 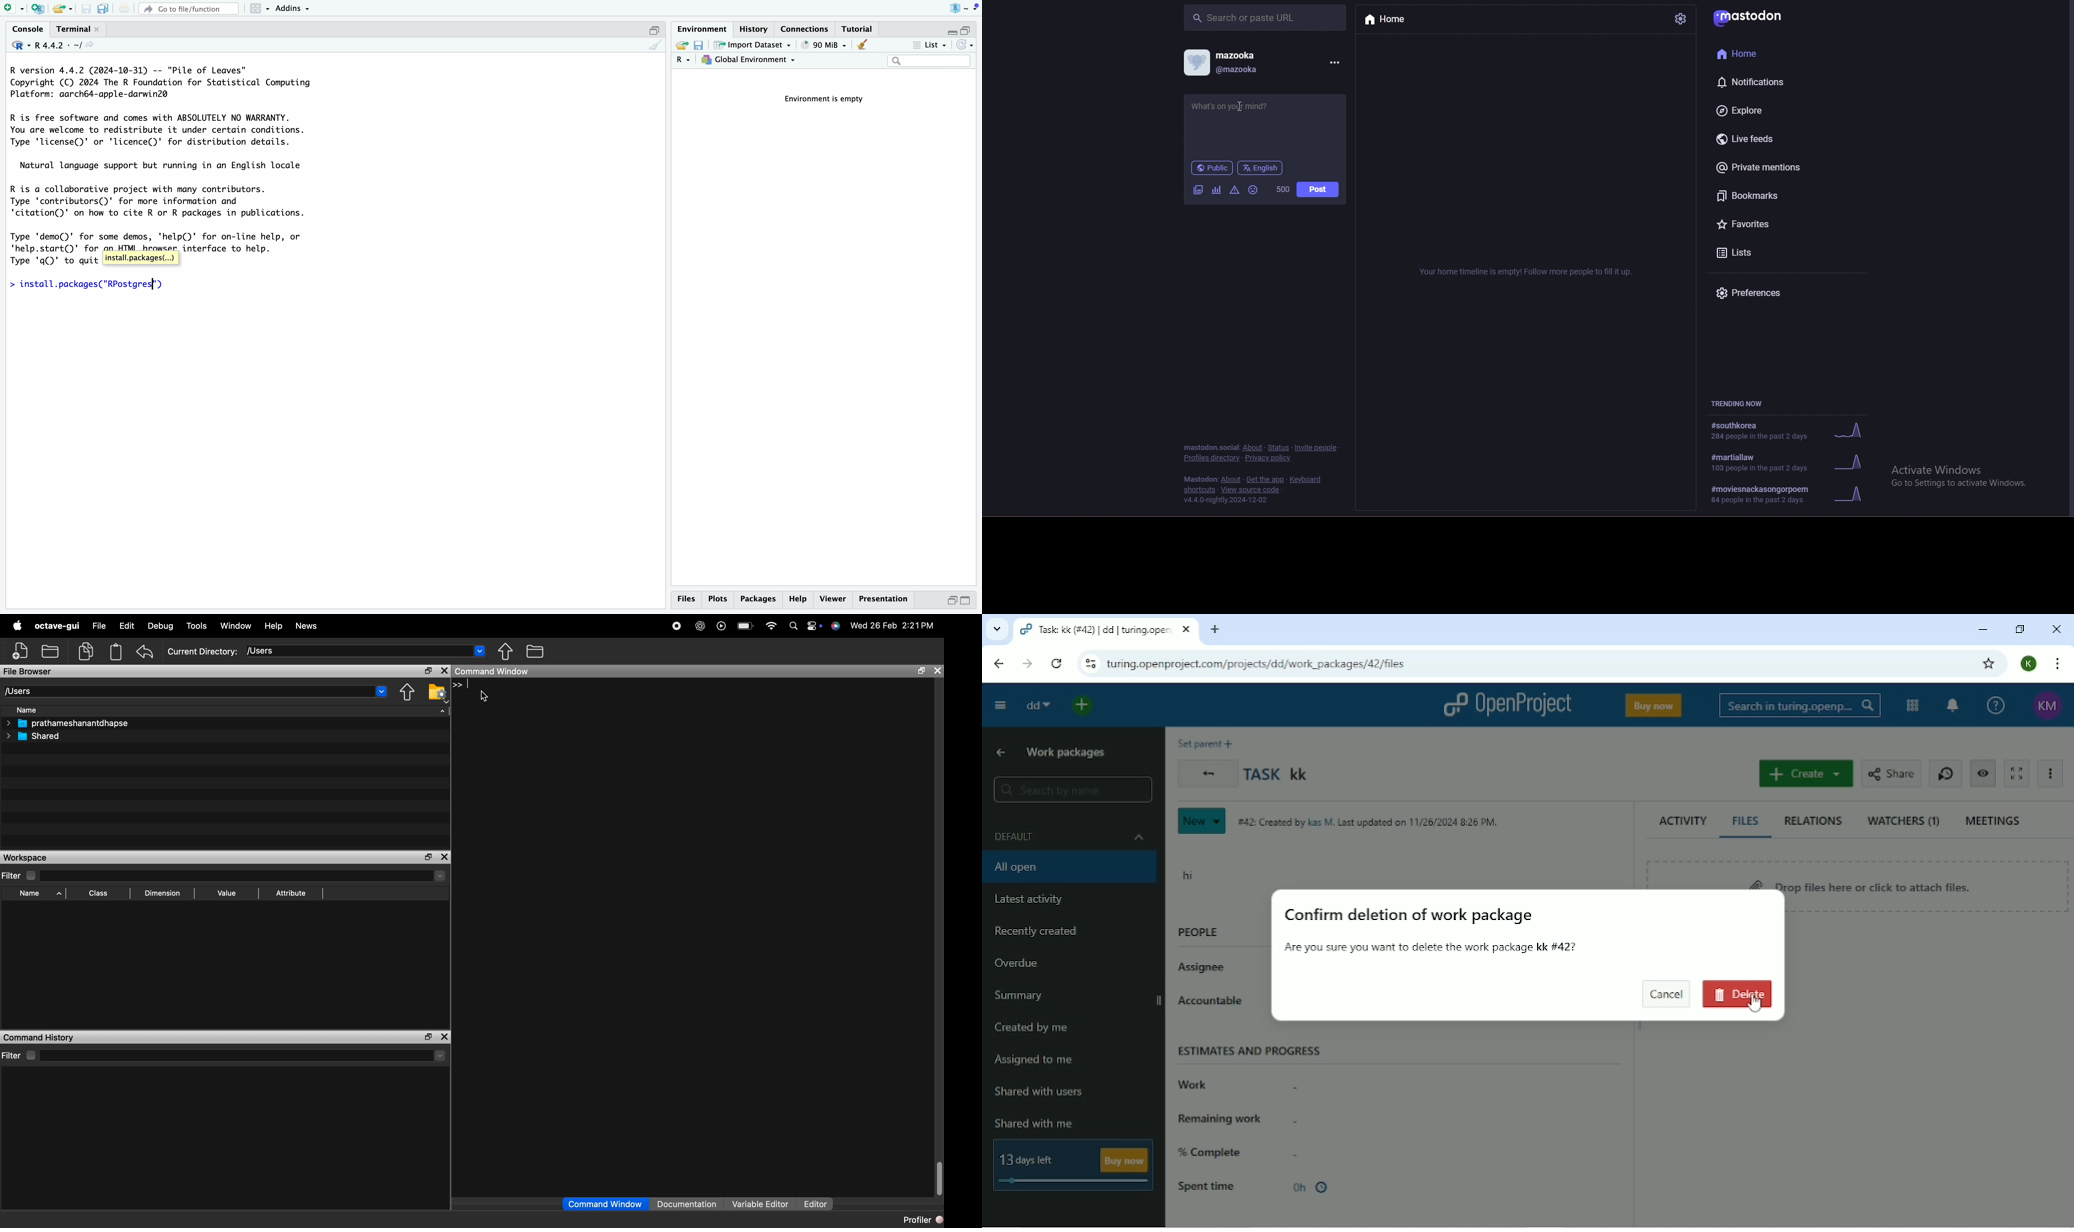 I want to click on typing cursor, so click(x=157, y=284).